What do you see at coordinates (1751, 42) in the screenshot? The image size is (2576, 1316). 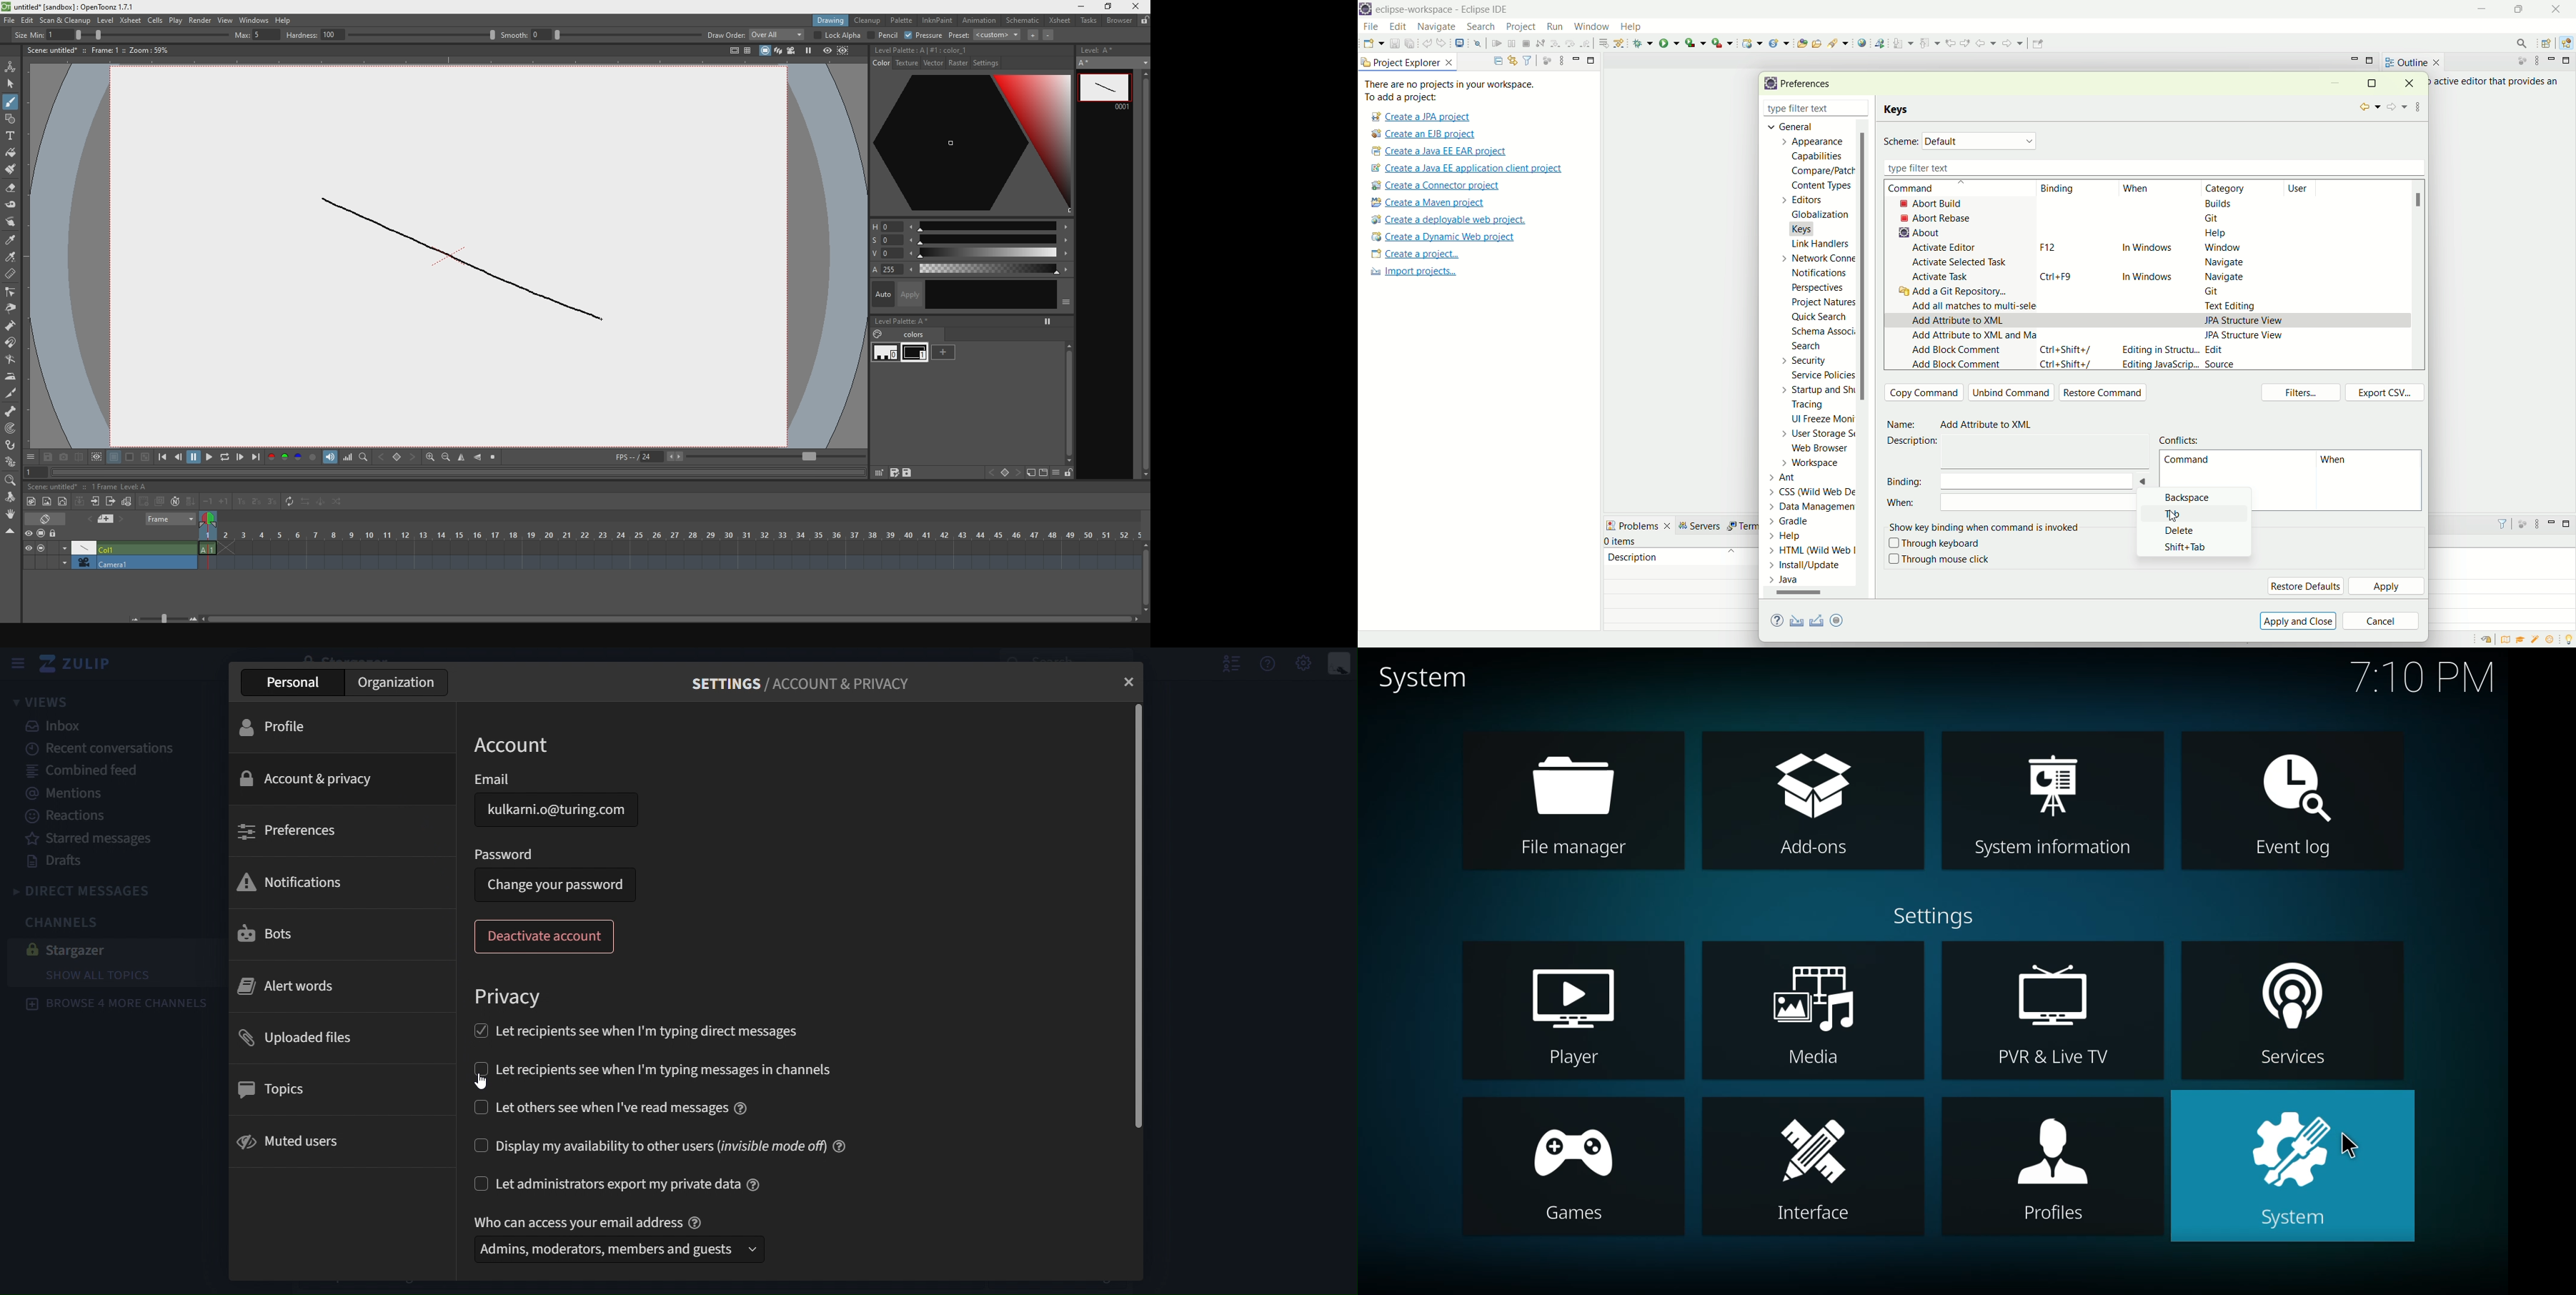 I see `create a dynamic web project` at bounding box center [1751, 42].